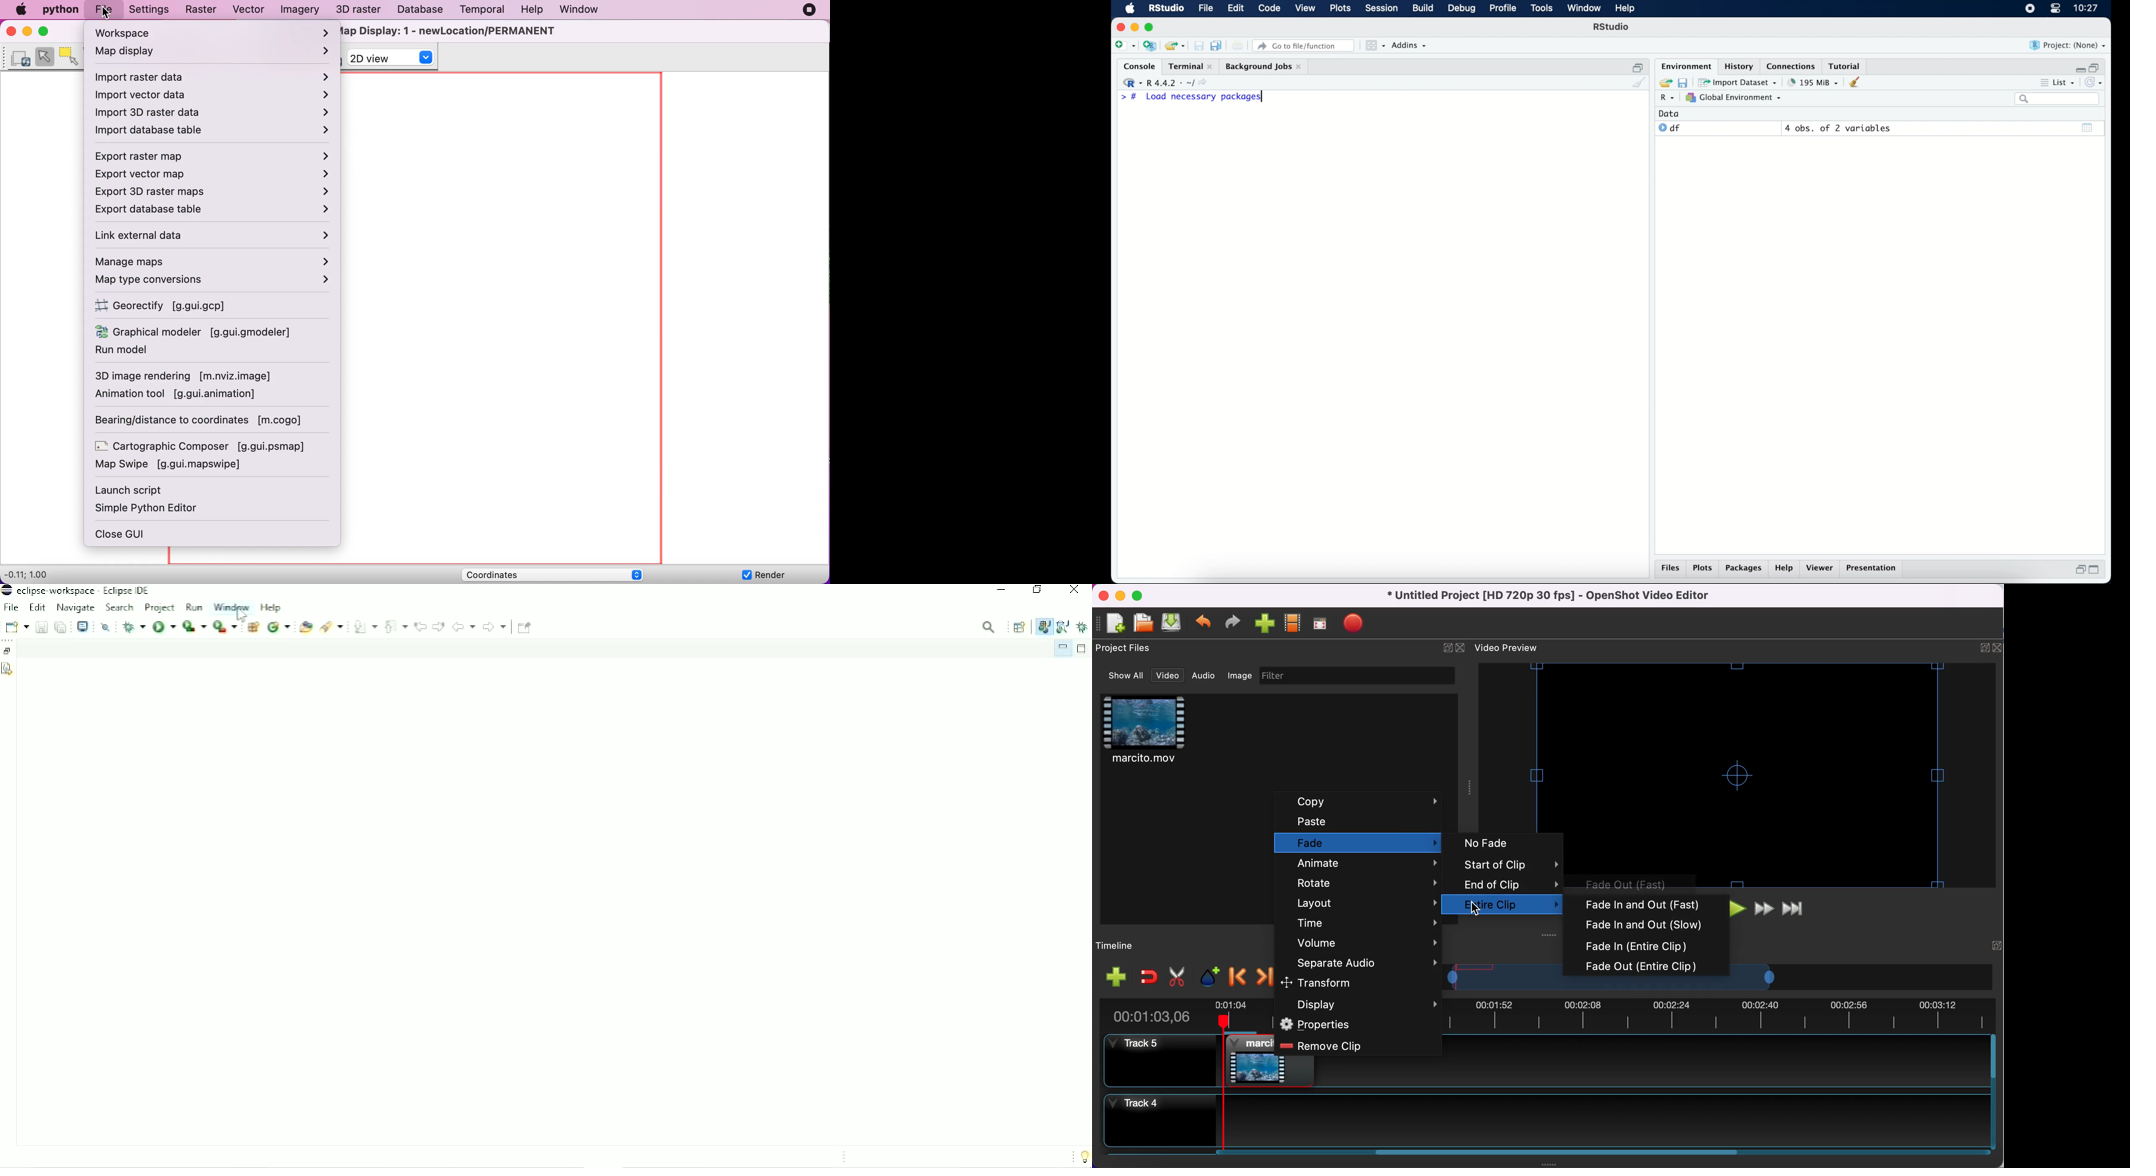 The width and height of the screenshot is (2156, 1176). What do you see at coordinates (1121, 675) in the screenshot?
I see `show all` at bounding box center [1121, 675].